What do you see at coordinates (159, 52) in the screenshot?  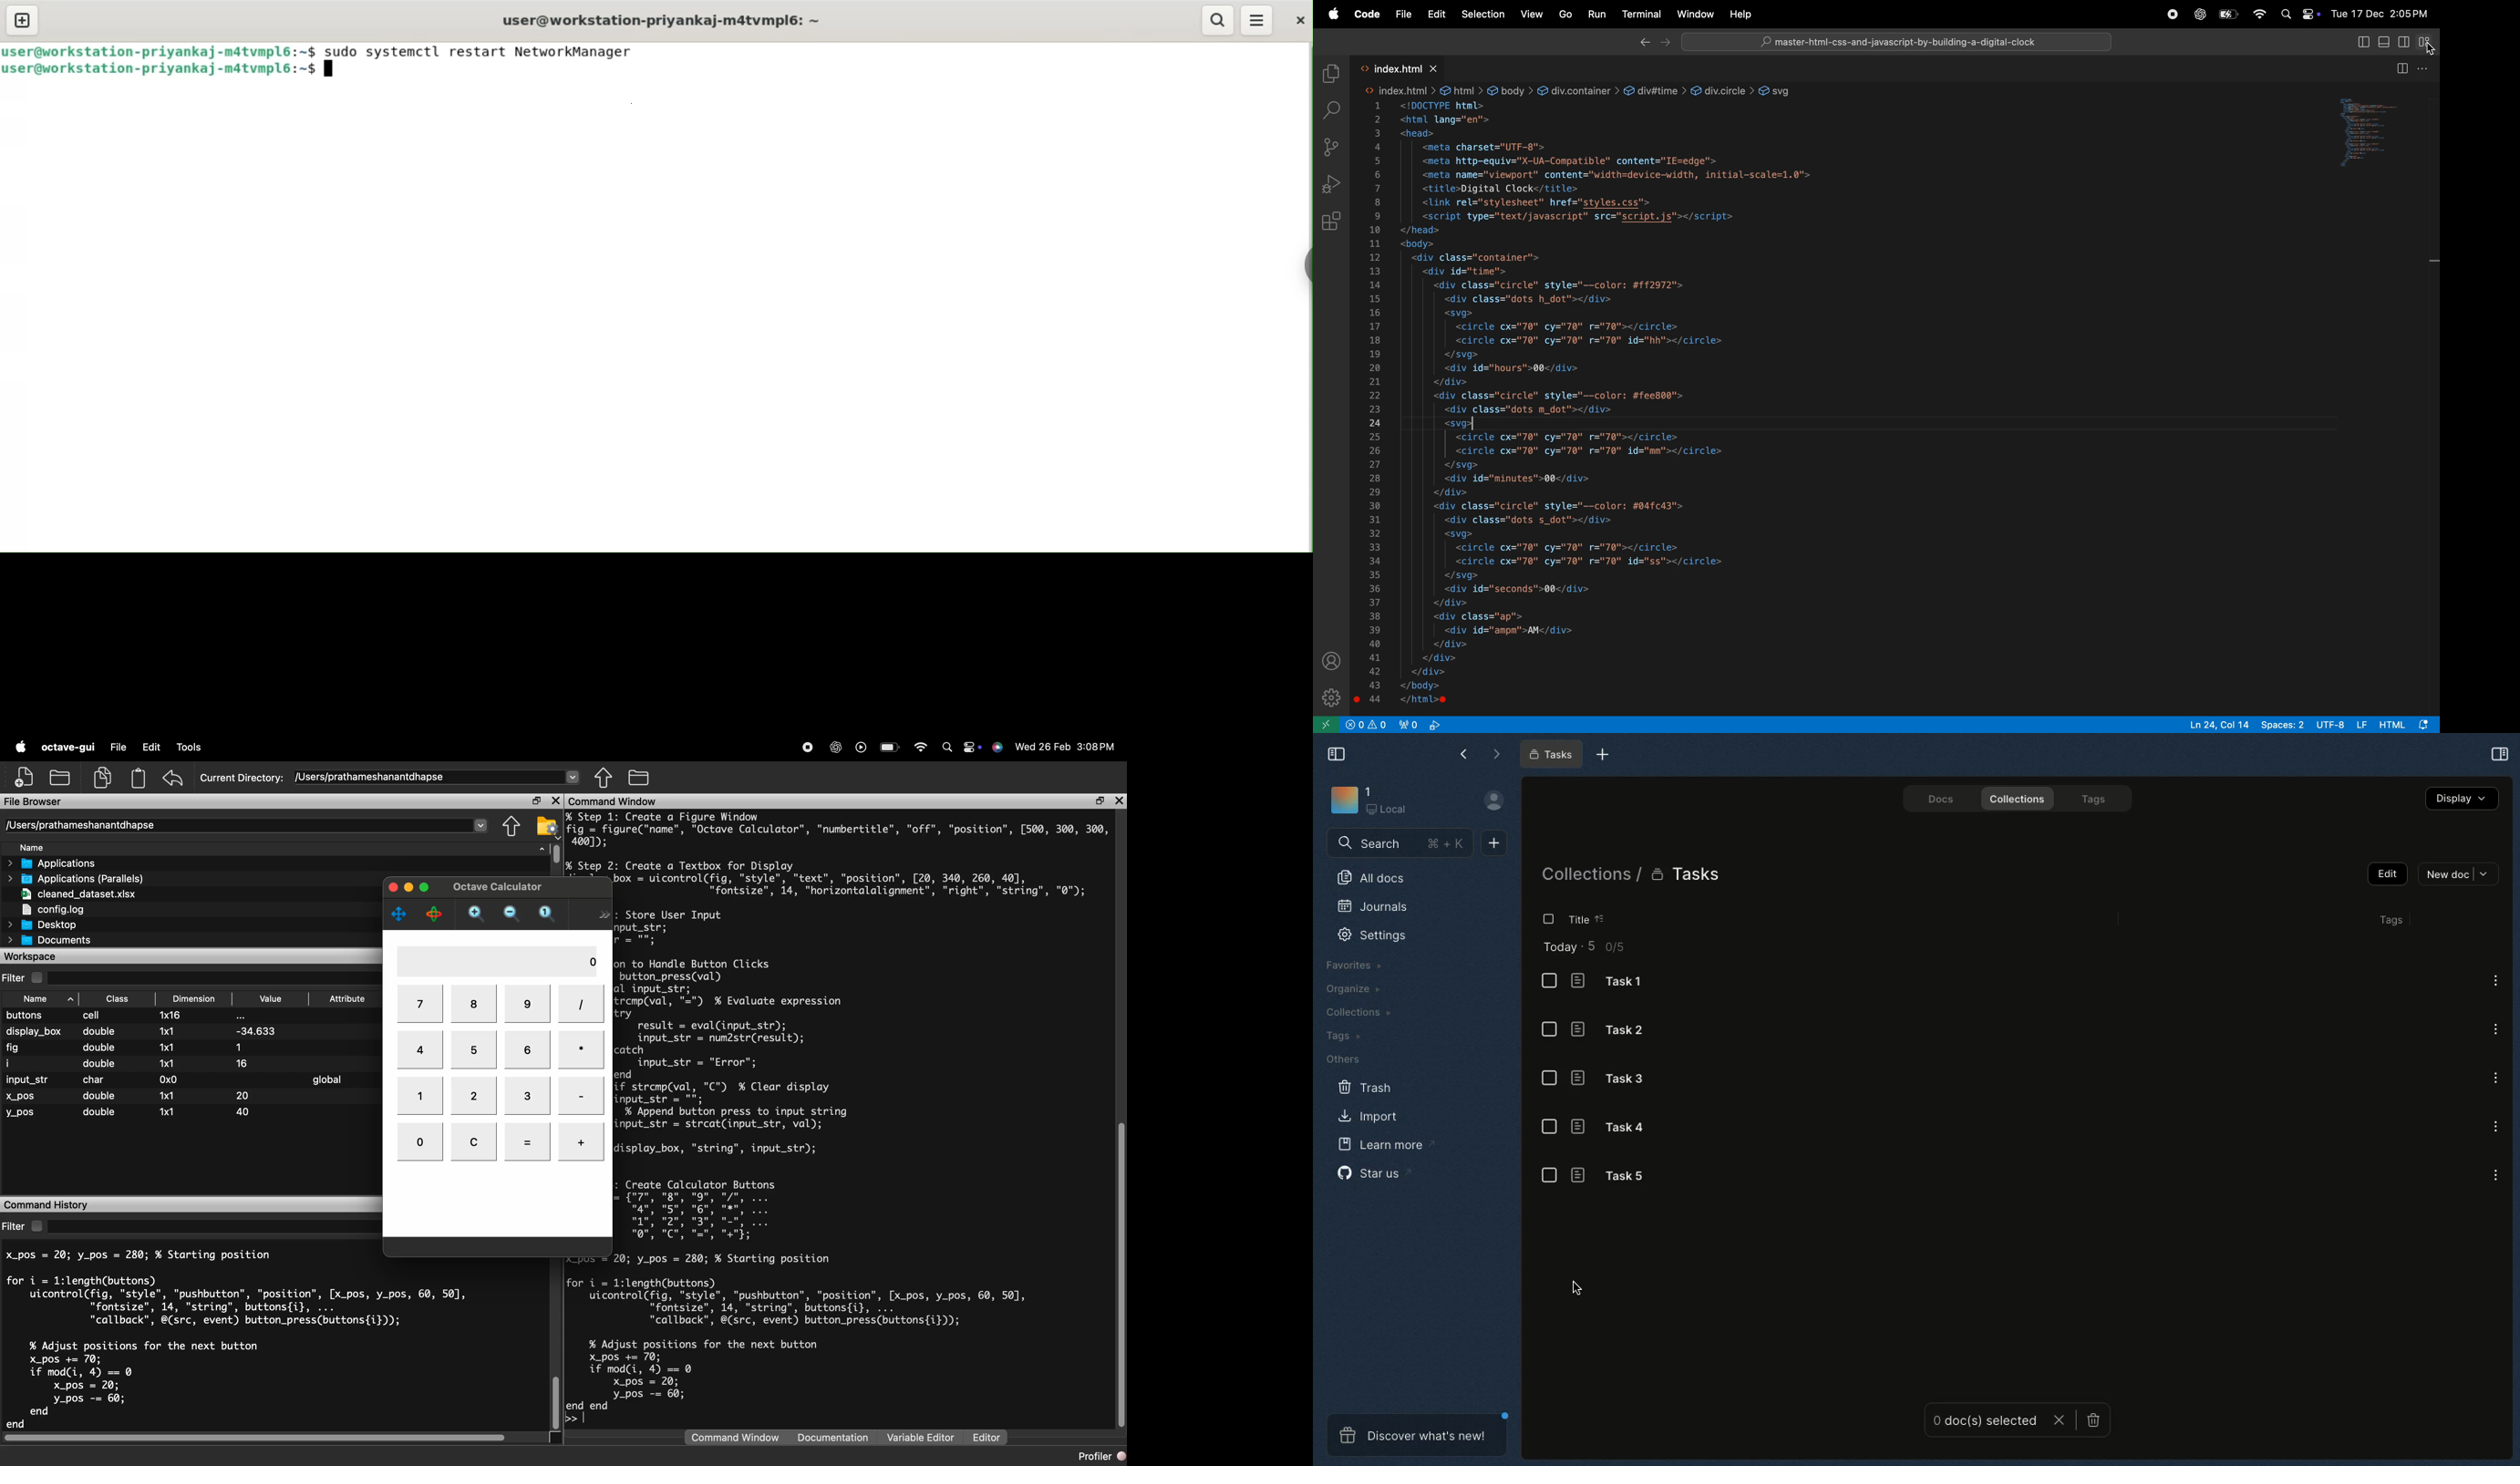 I see `user@workstation-priyankaj-m4tvmlp6:~$` at bounding box center [159, 52].